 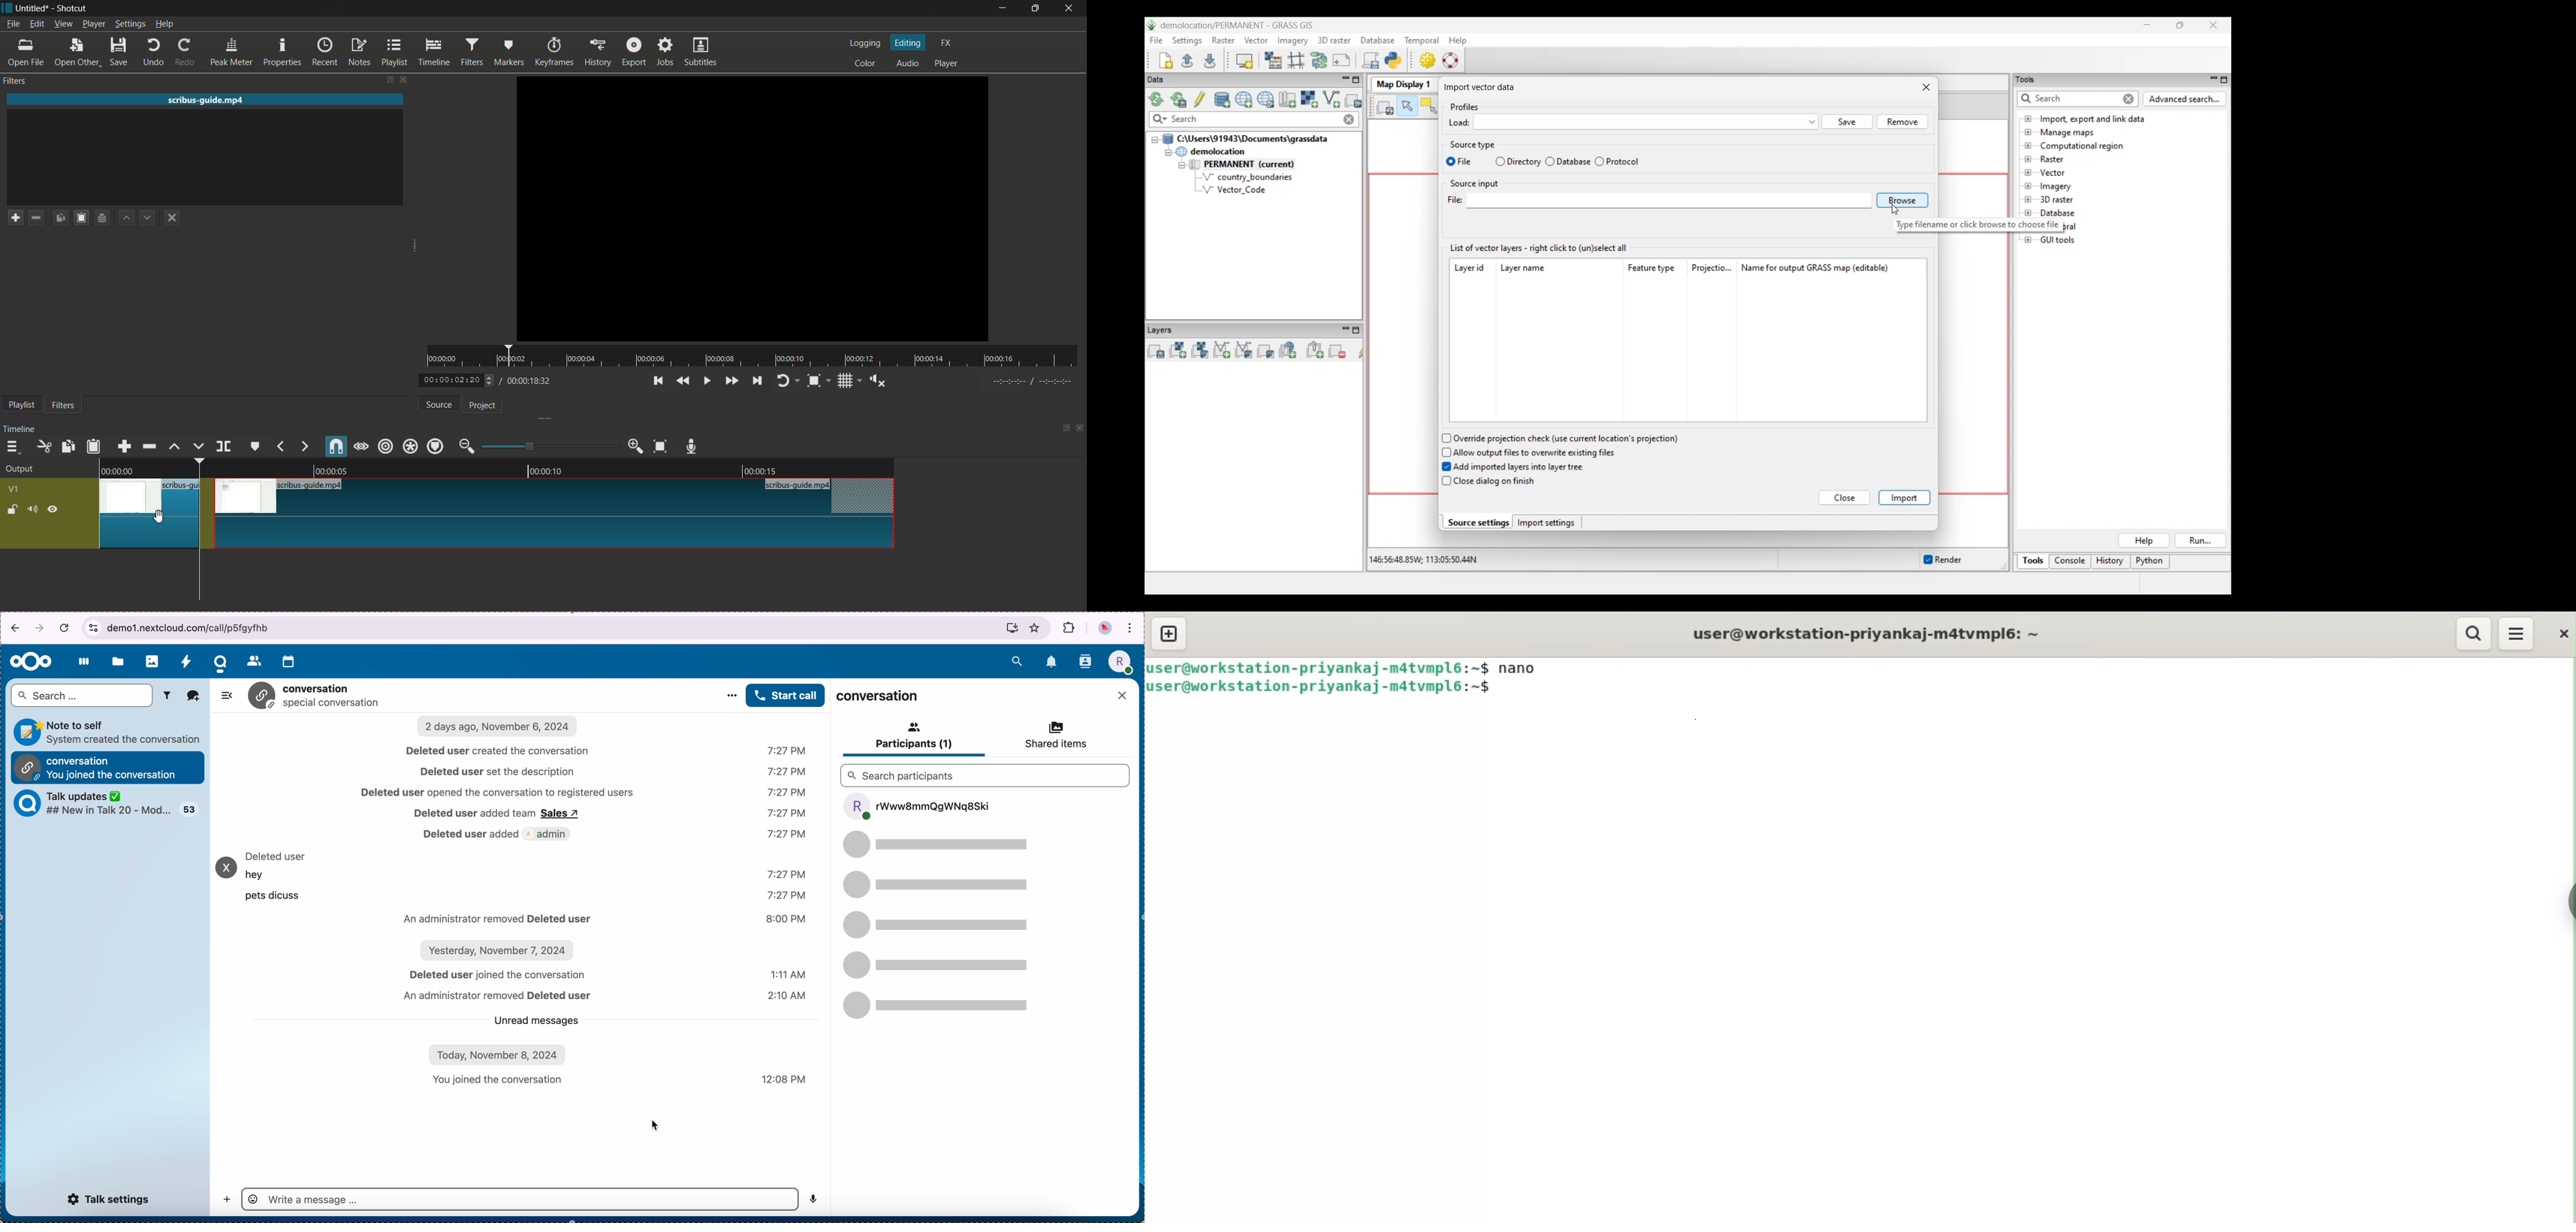 I want to click on toggle play or pause, so click(x=706, y=380).